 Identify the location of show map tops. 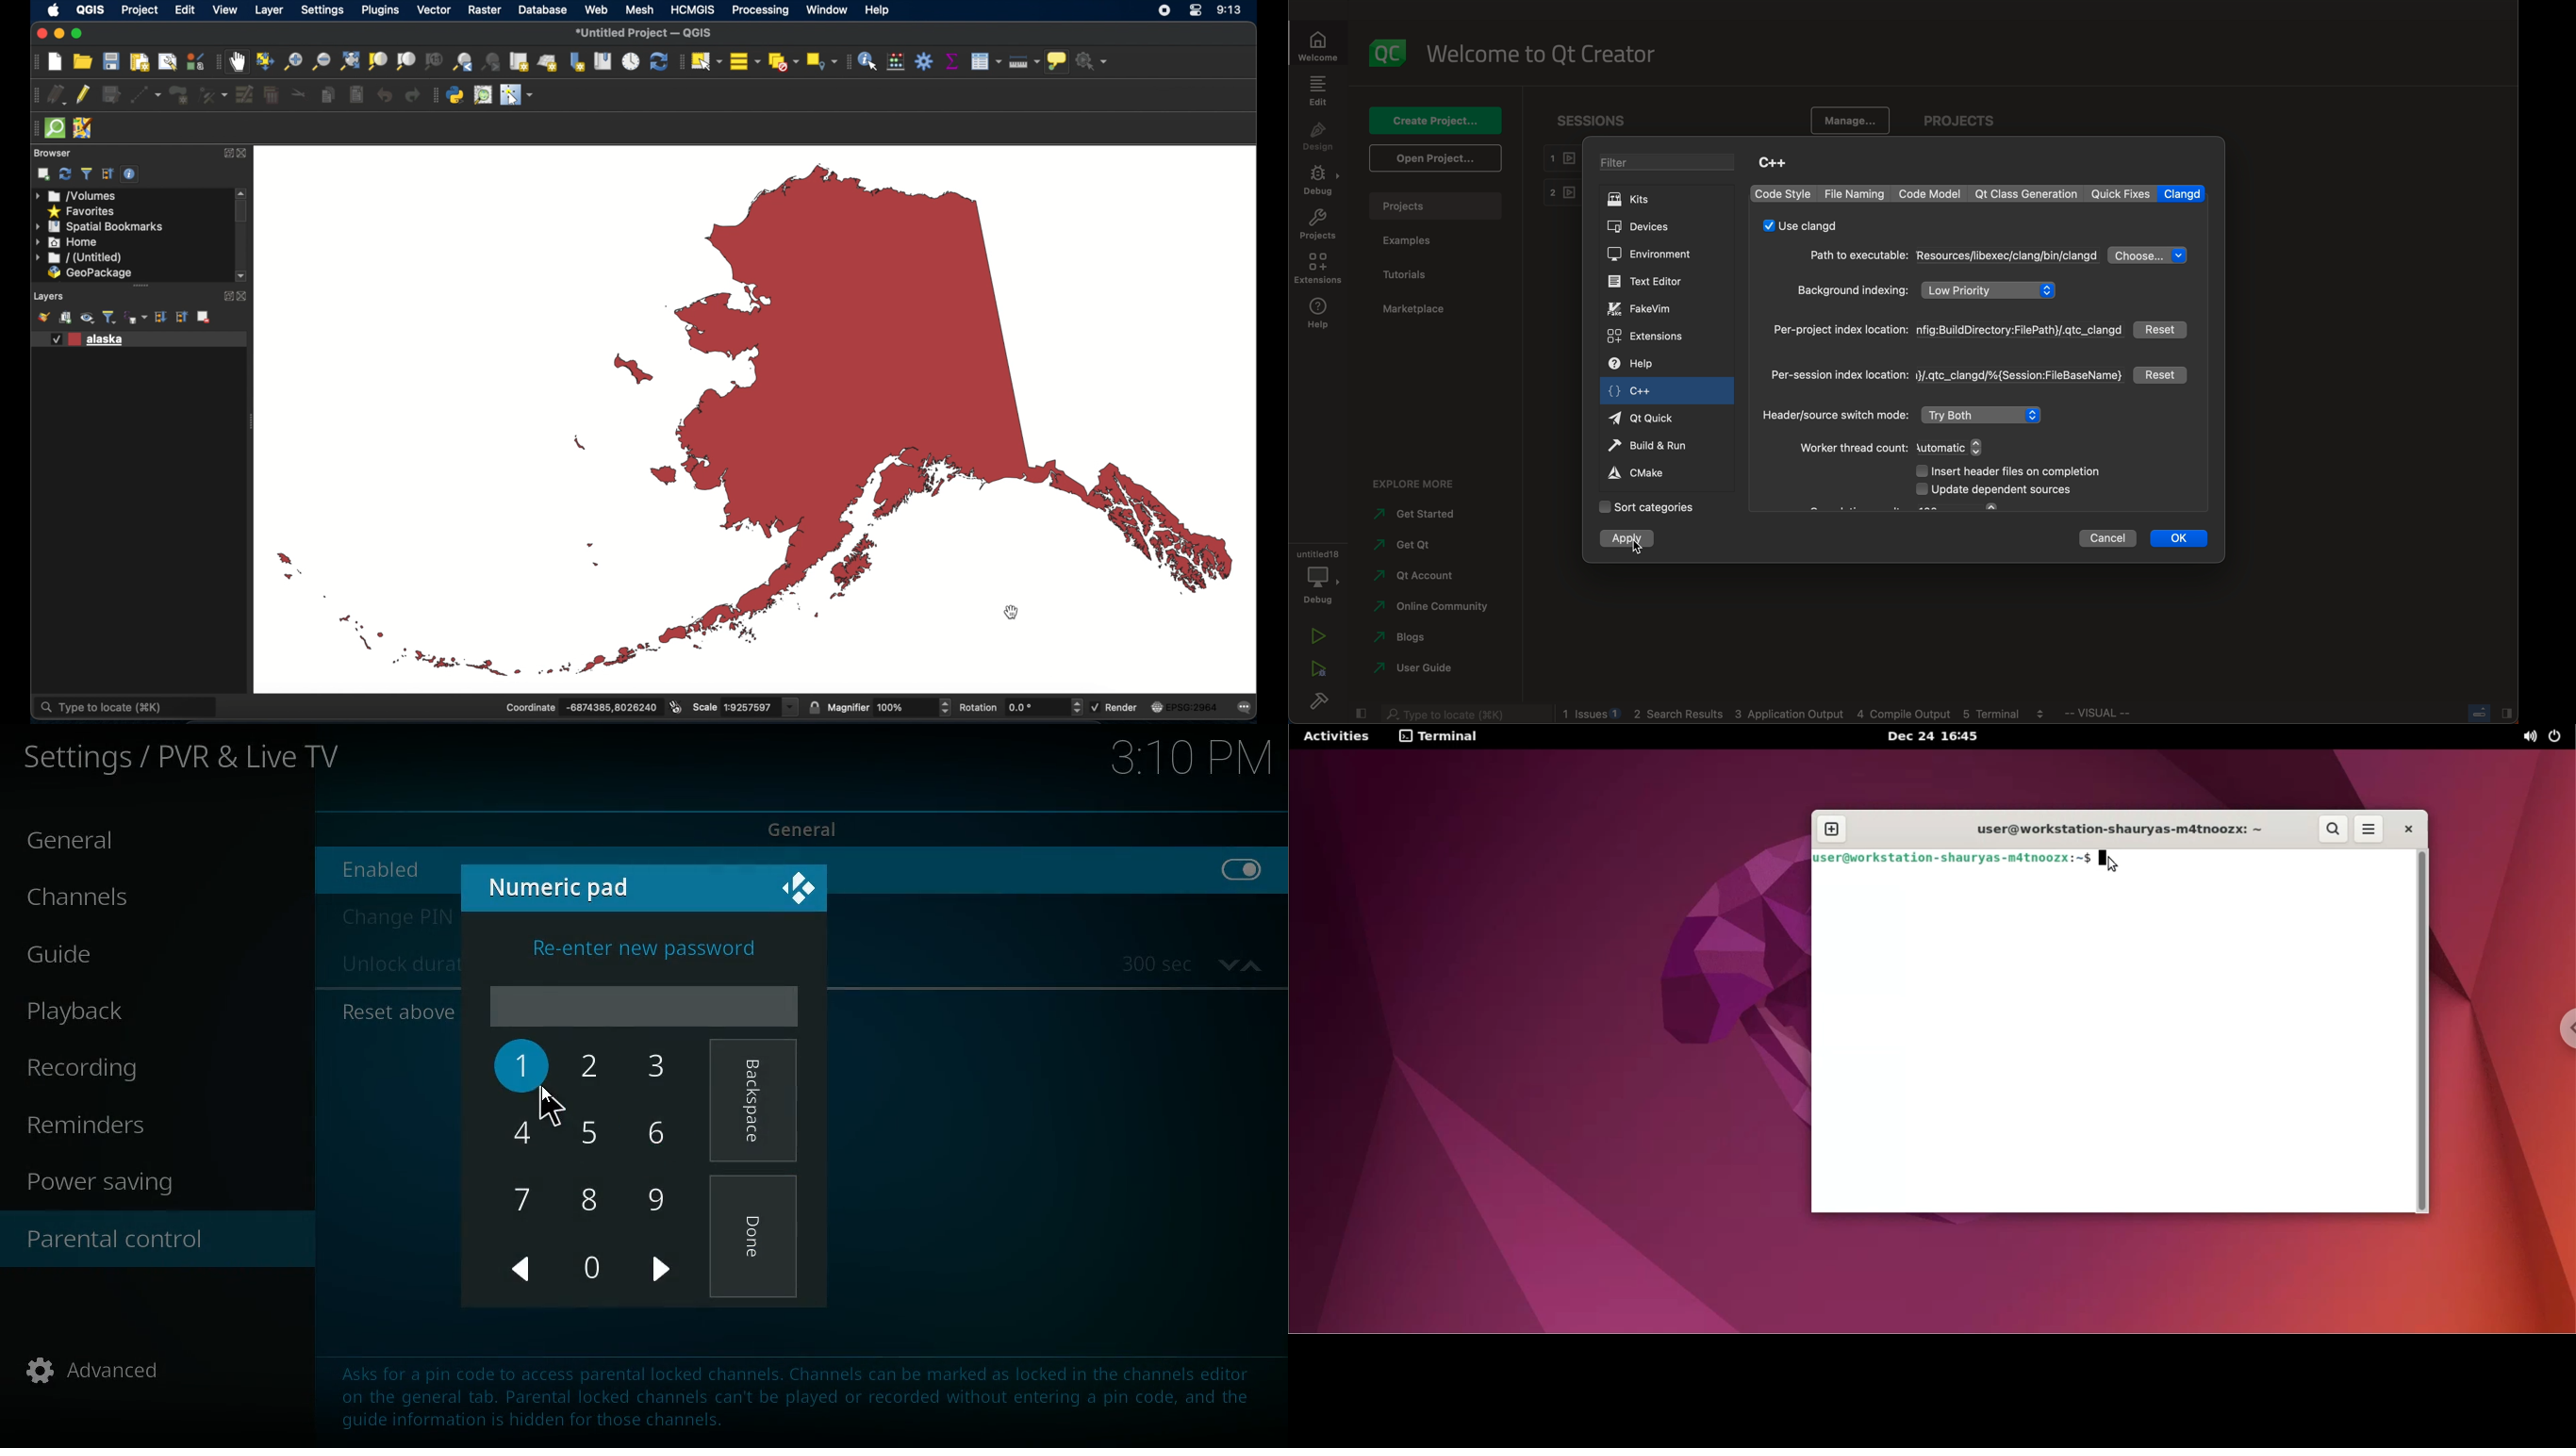
(1060, 62).